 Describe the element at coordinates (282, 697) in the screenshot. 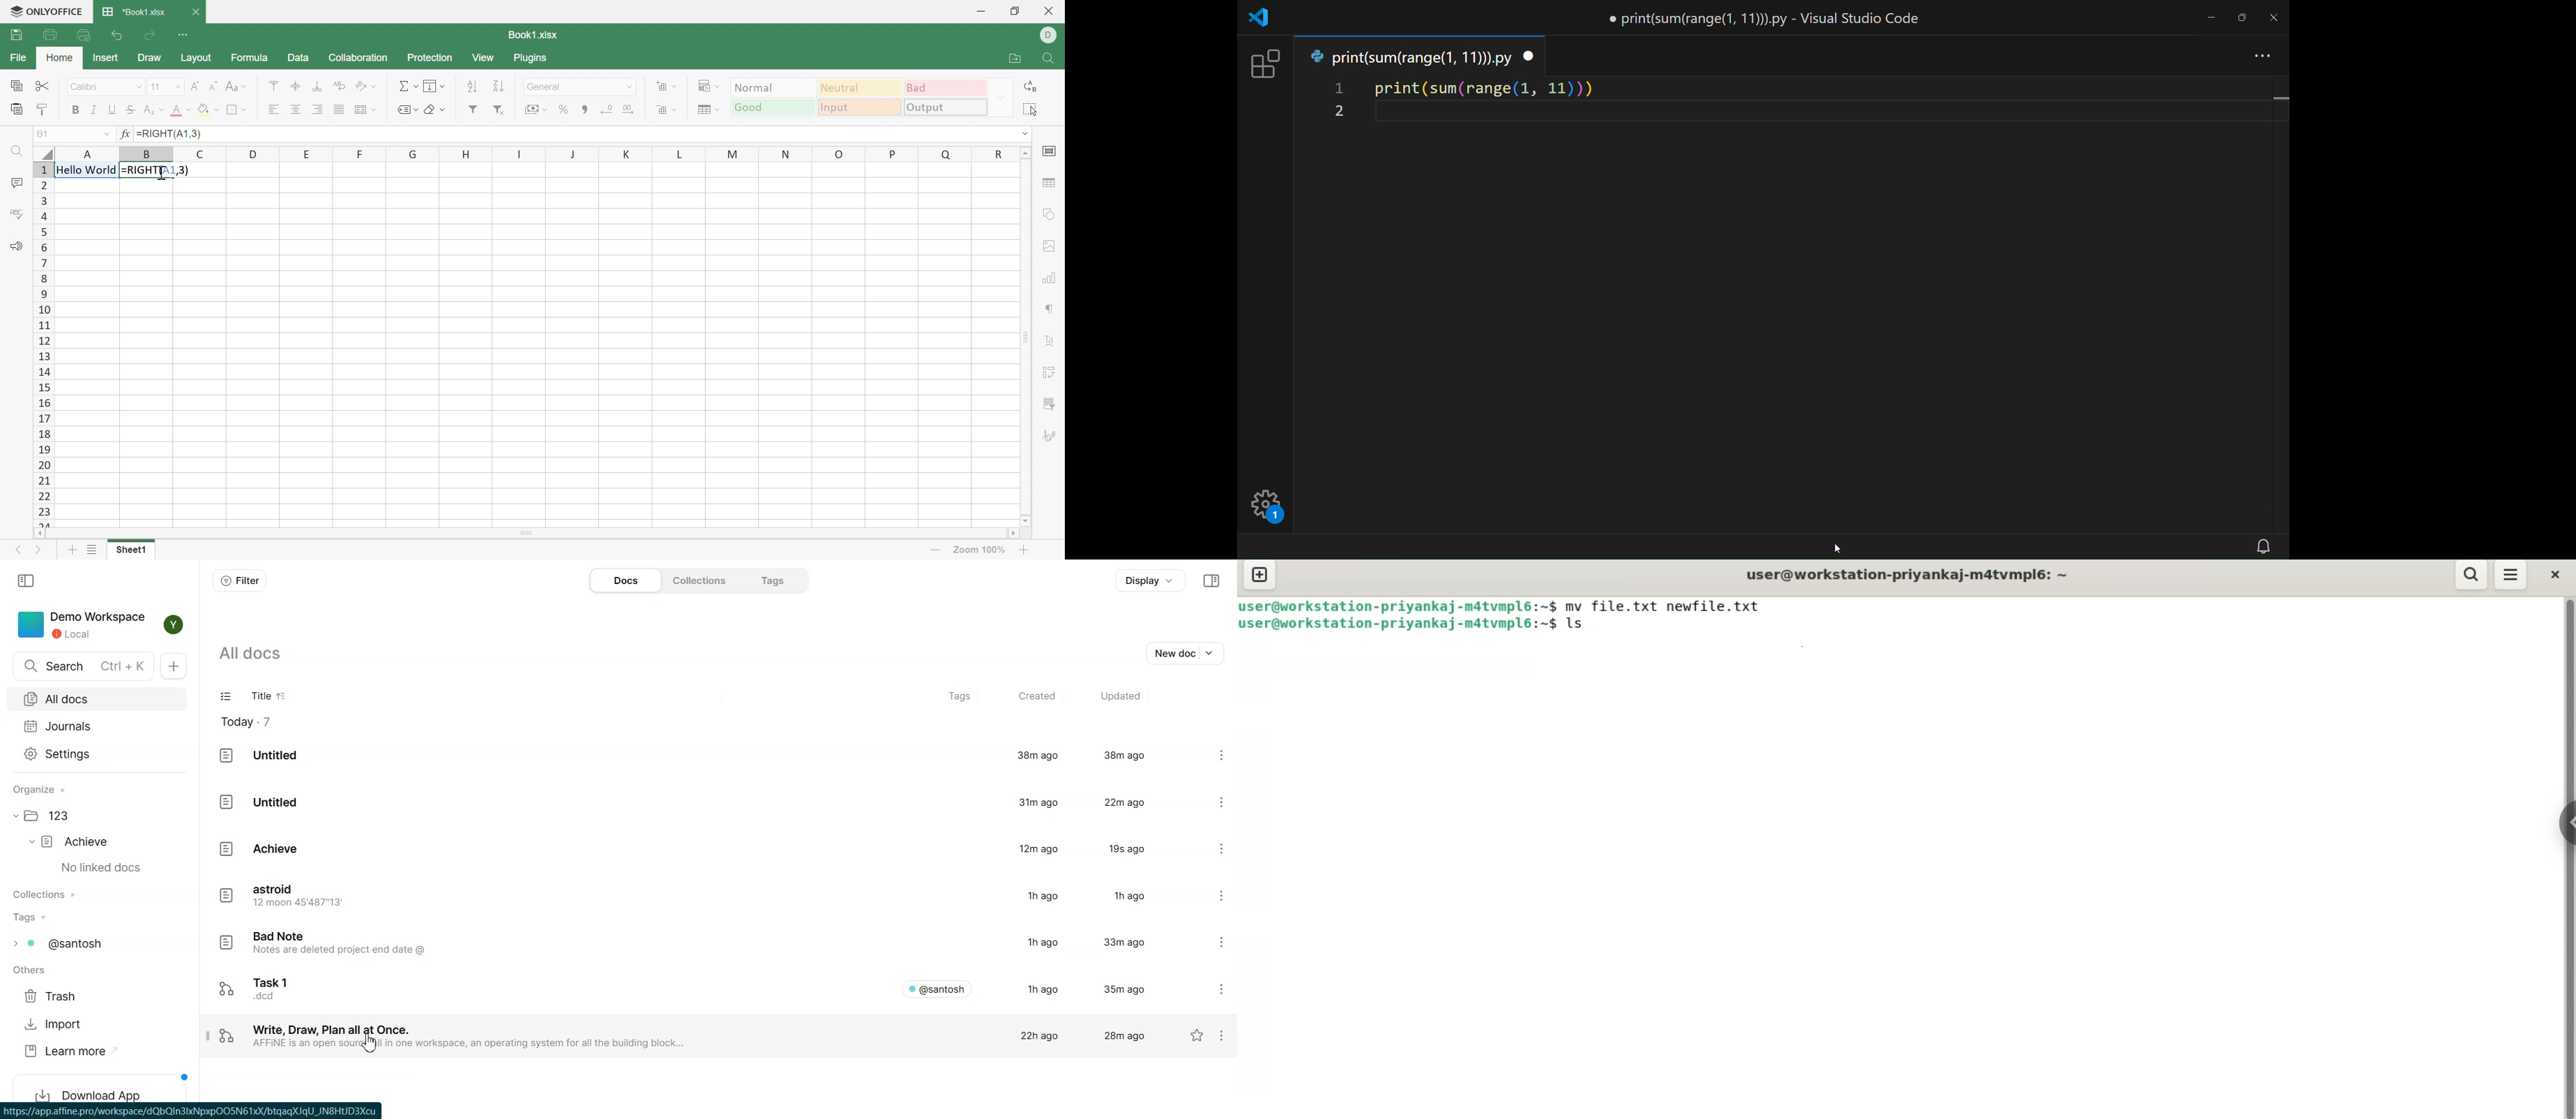

I see `Sort` at that location.